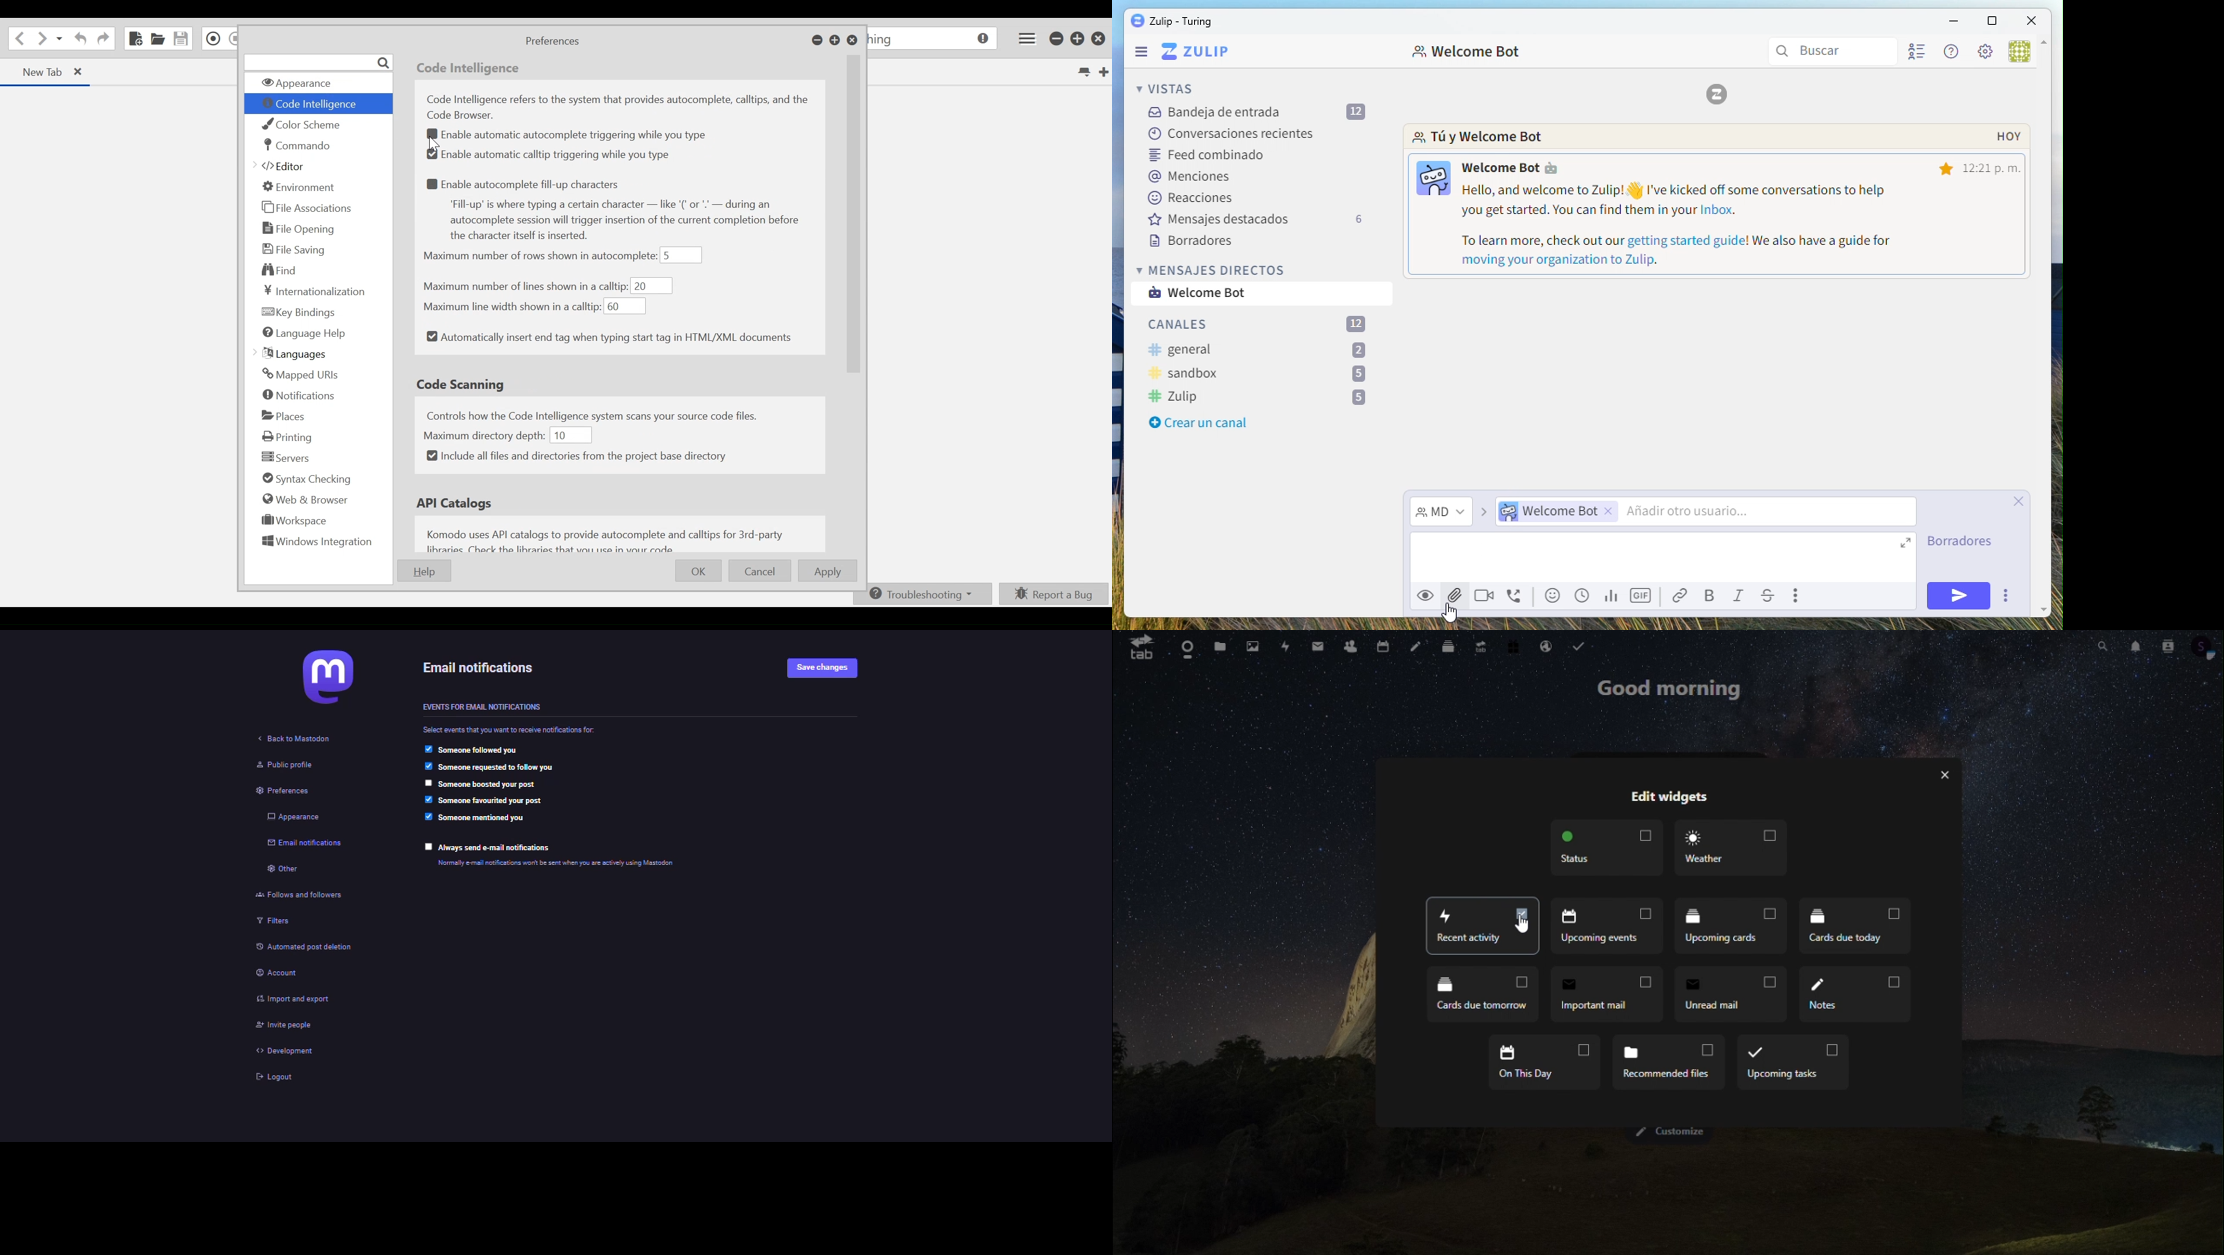 Image resolution: width=2240 pixels, height=1260 pixels. Describe the element at coordinates (299, 312) in the screenshot. I see `Key Bindings` at that location.